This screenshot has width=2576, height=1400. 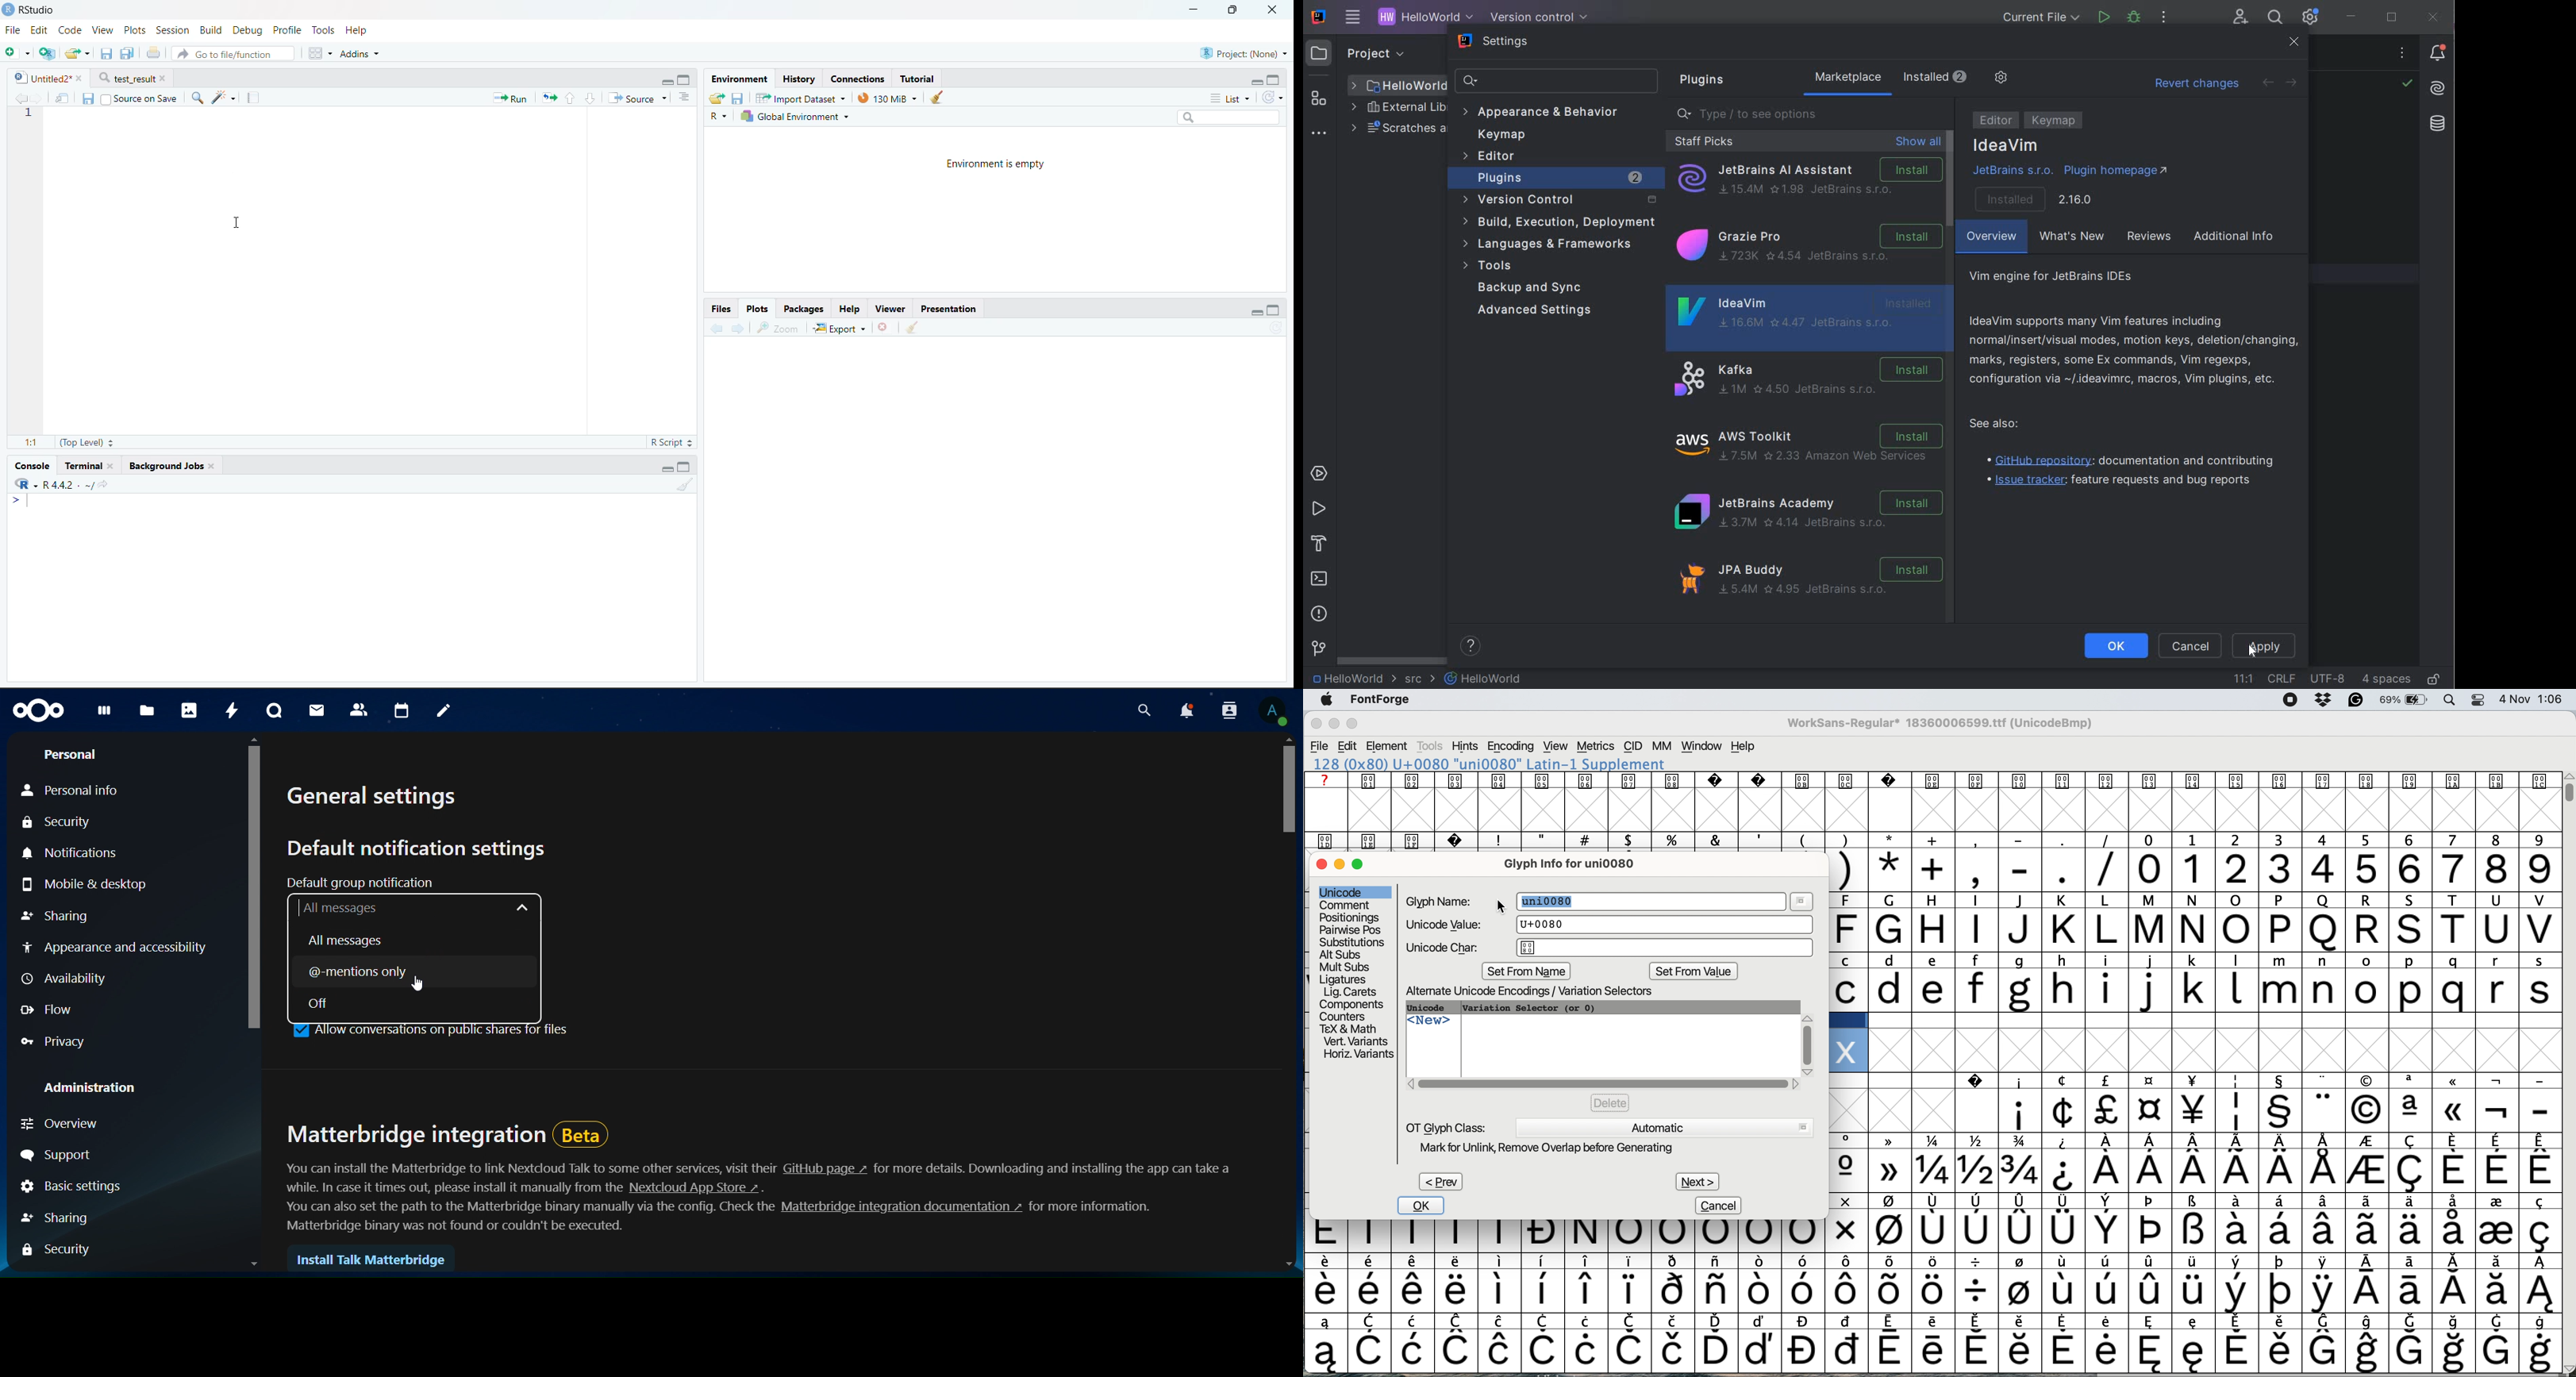 What do you see at coordinates (939, 98) in the screenshot?
I see `Clear console (Ctrl +L)` at bounding box center [939, 98].